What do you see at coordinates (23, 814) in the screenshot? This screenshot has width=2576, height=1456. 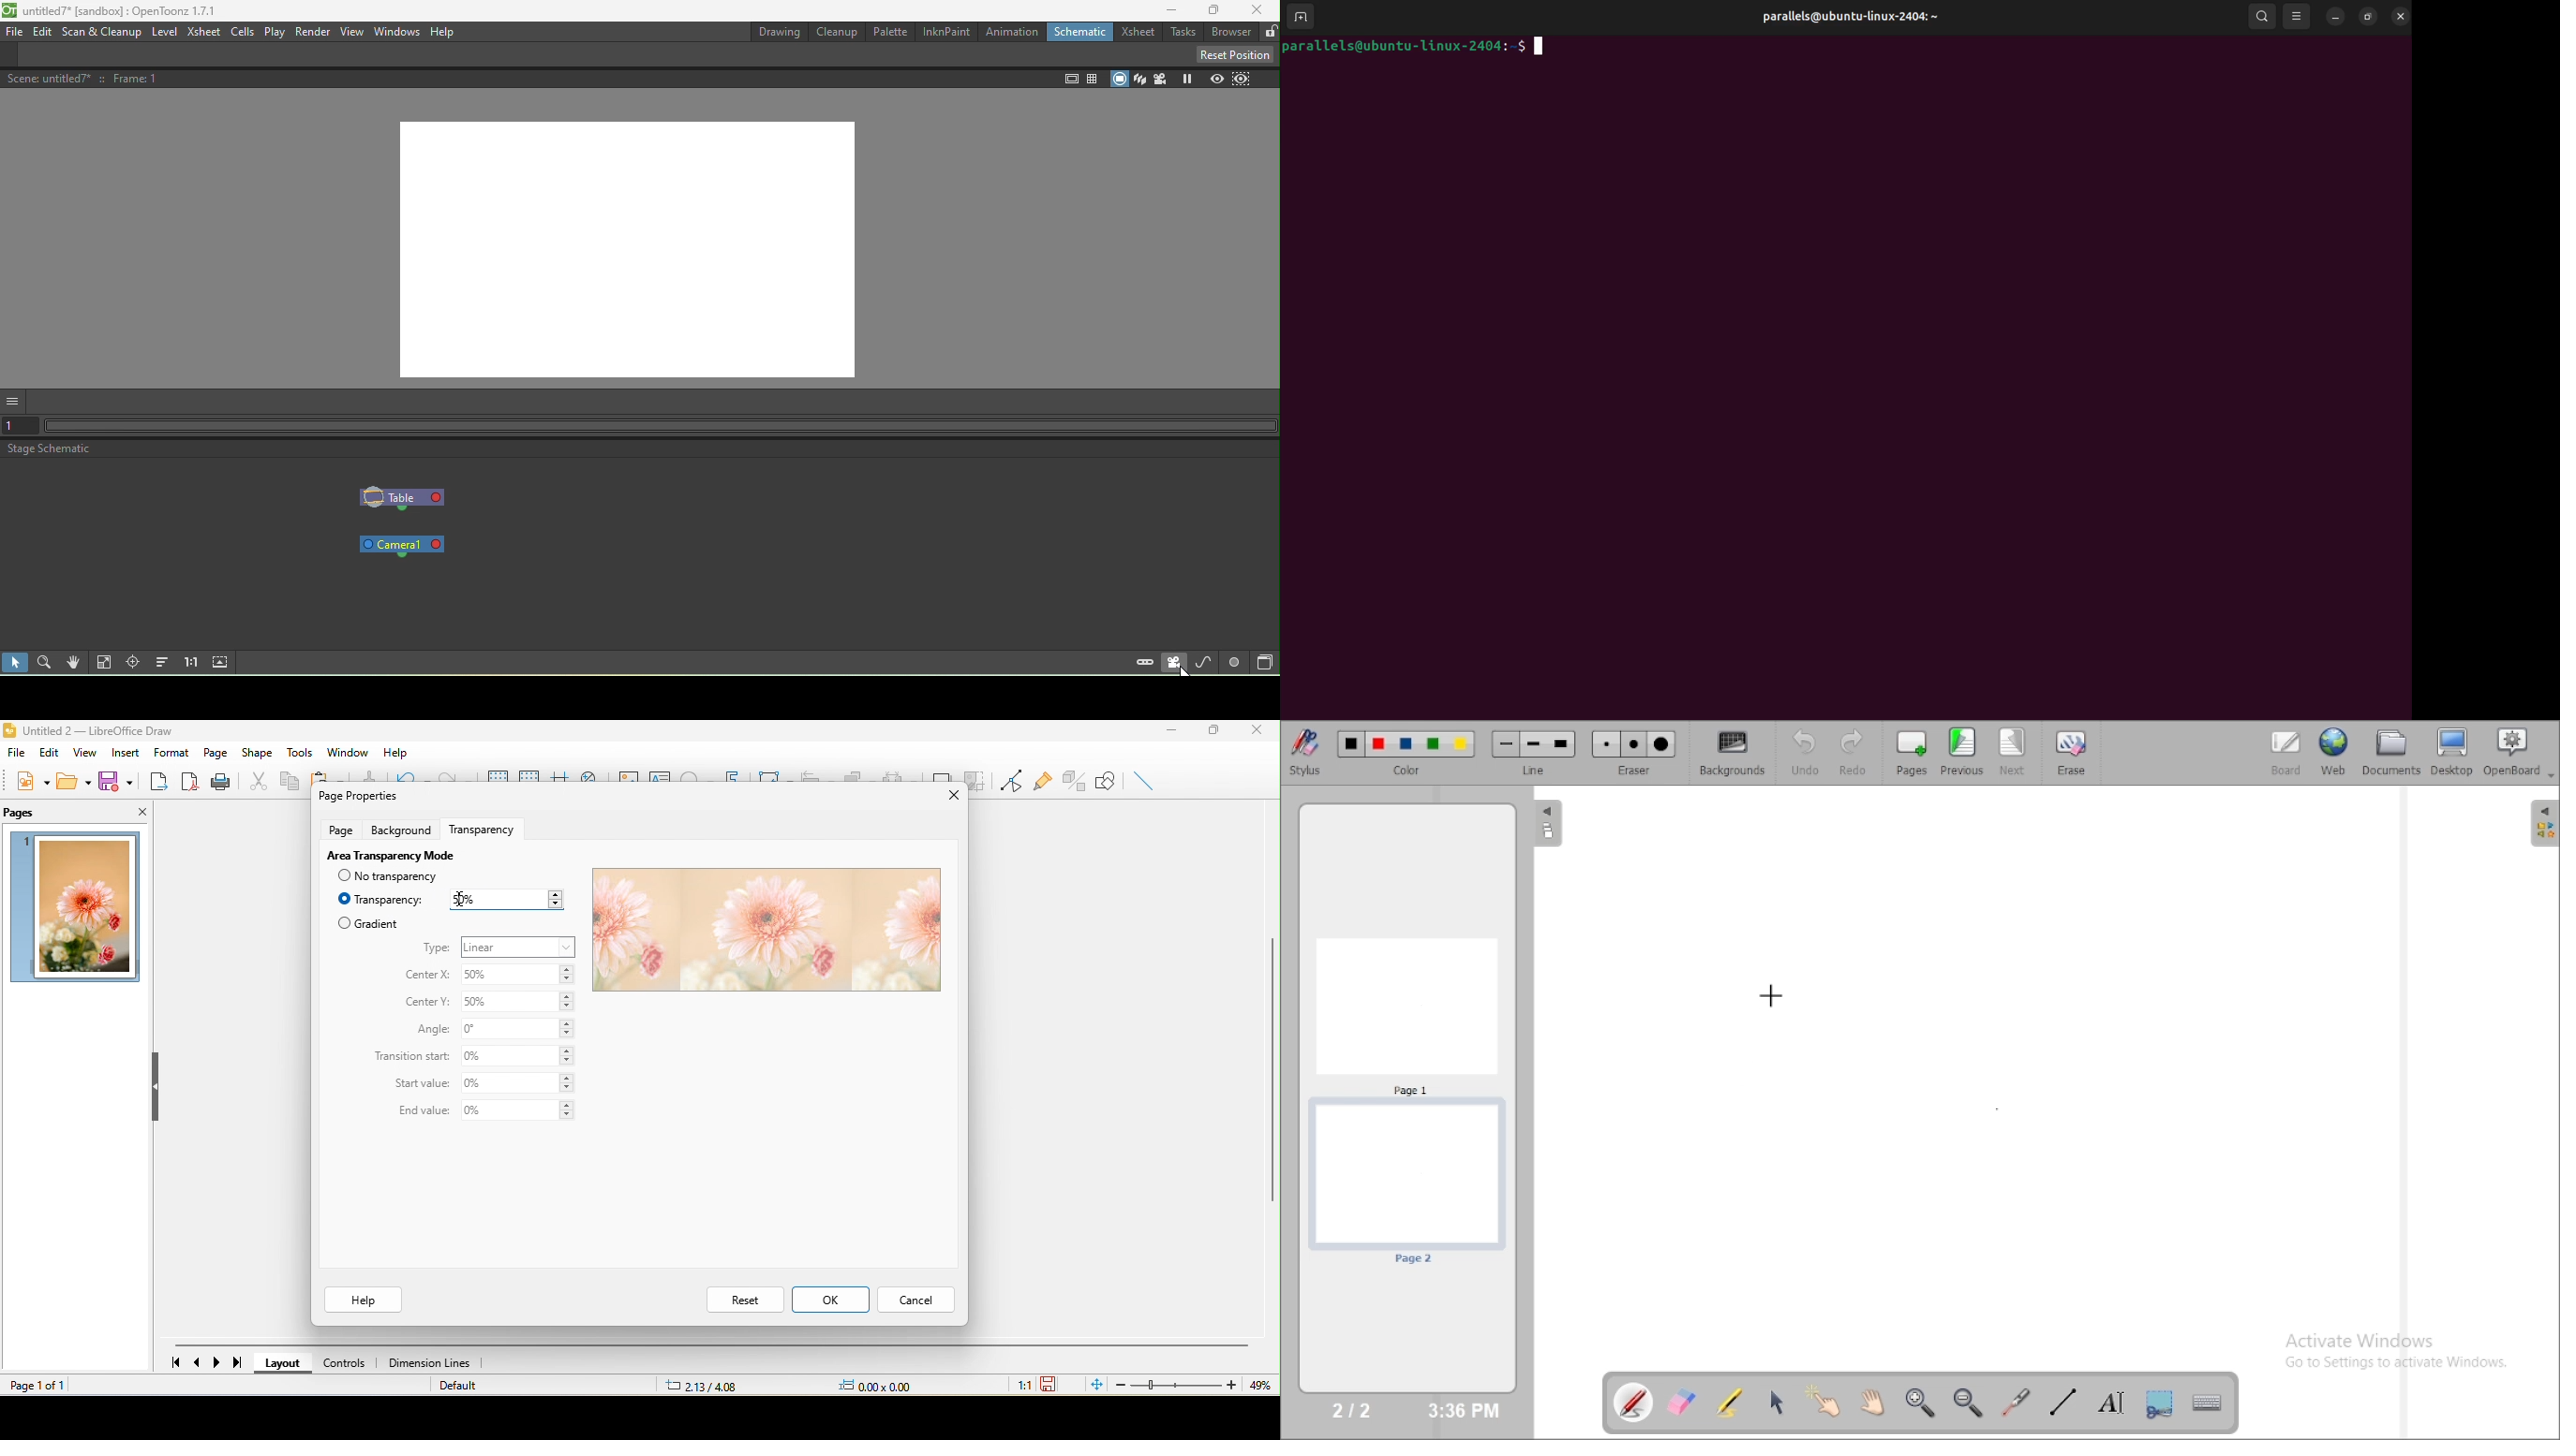 I see `pages` at bounding box center [23, 814].